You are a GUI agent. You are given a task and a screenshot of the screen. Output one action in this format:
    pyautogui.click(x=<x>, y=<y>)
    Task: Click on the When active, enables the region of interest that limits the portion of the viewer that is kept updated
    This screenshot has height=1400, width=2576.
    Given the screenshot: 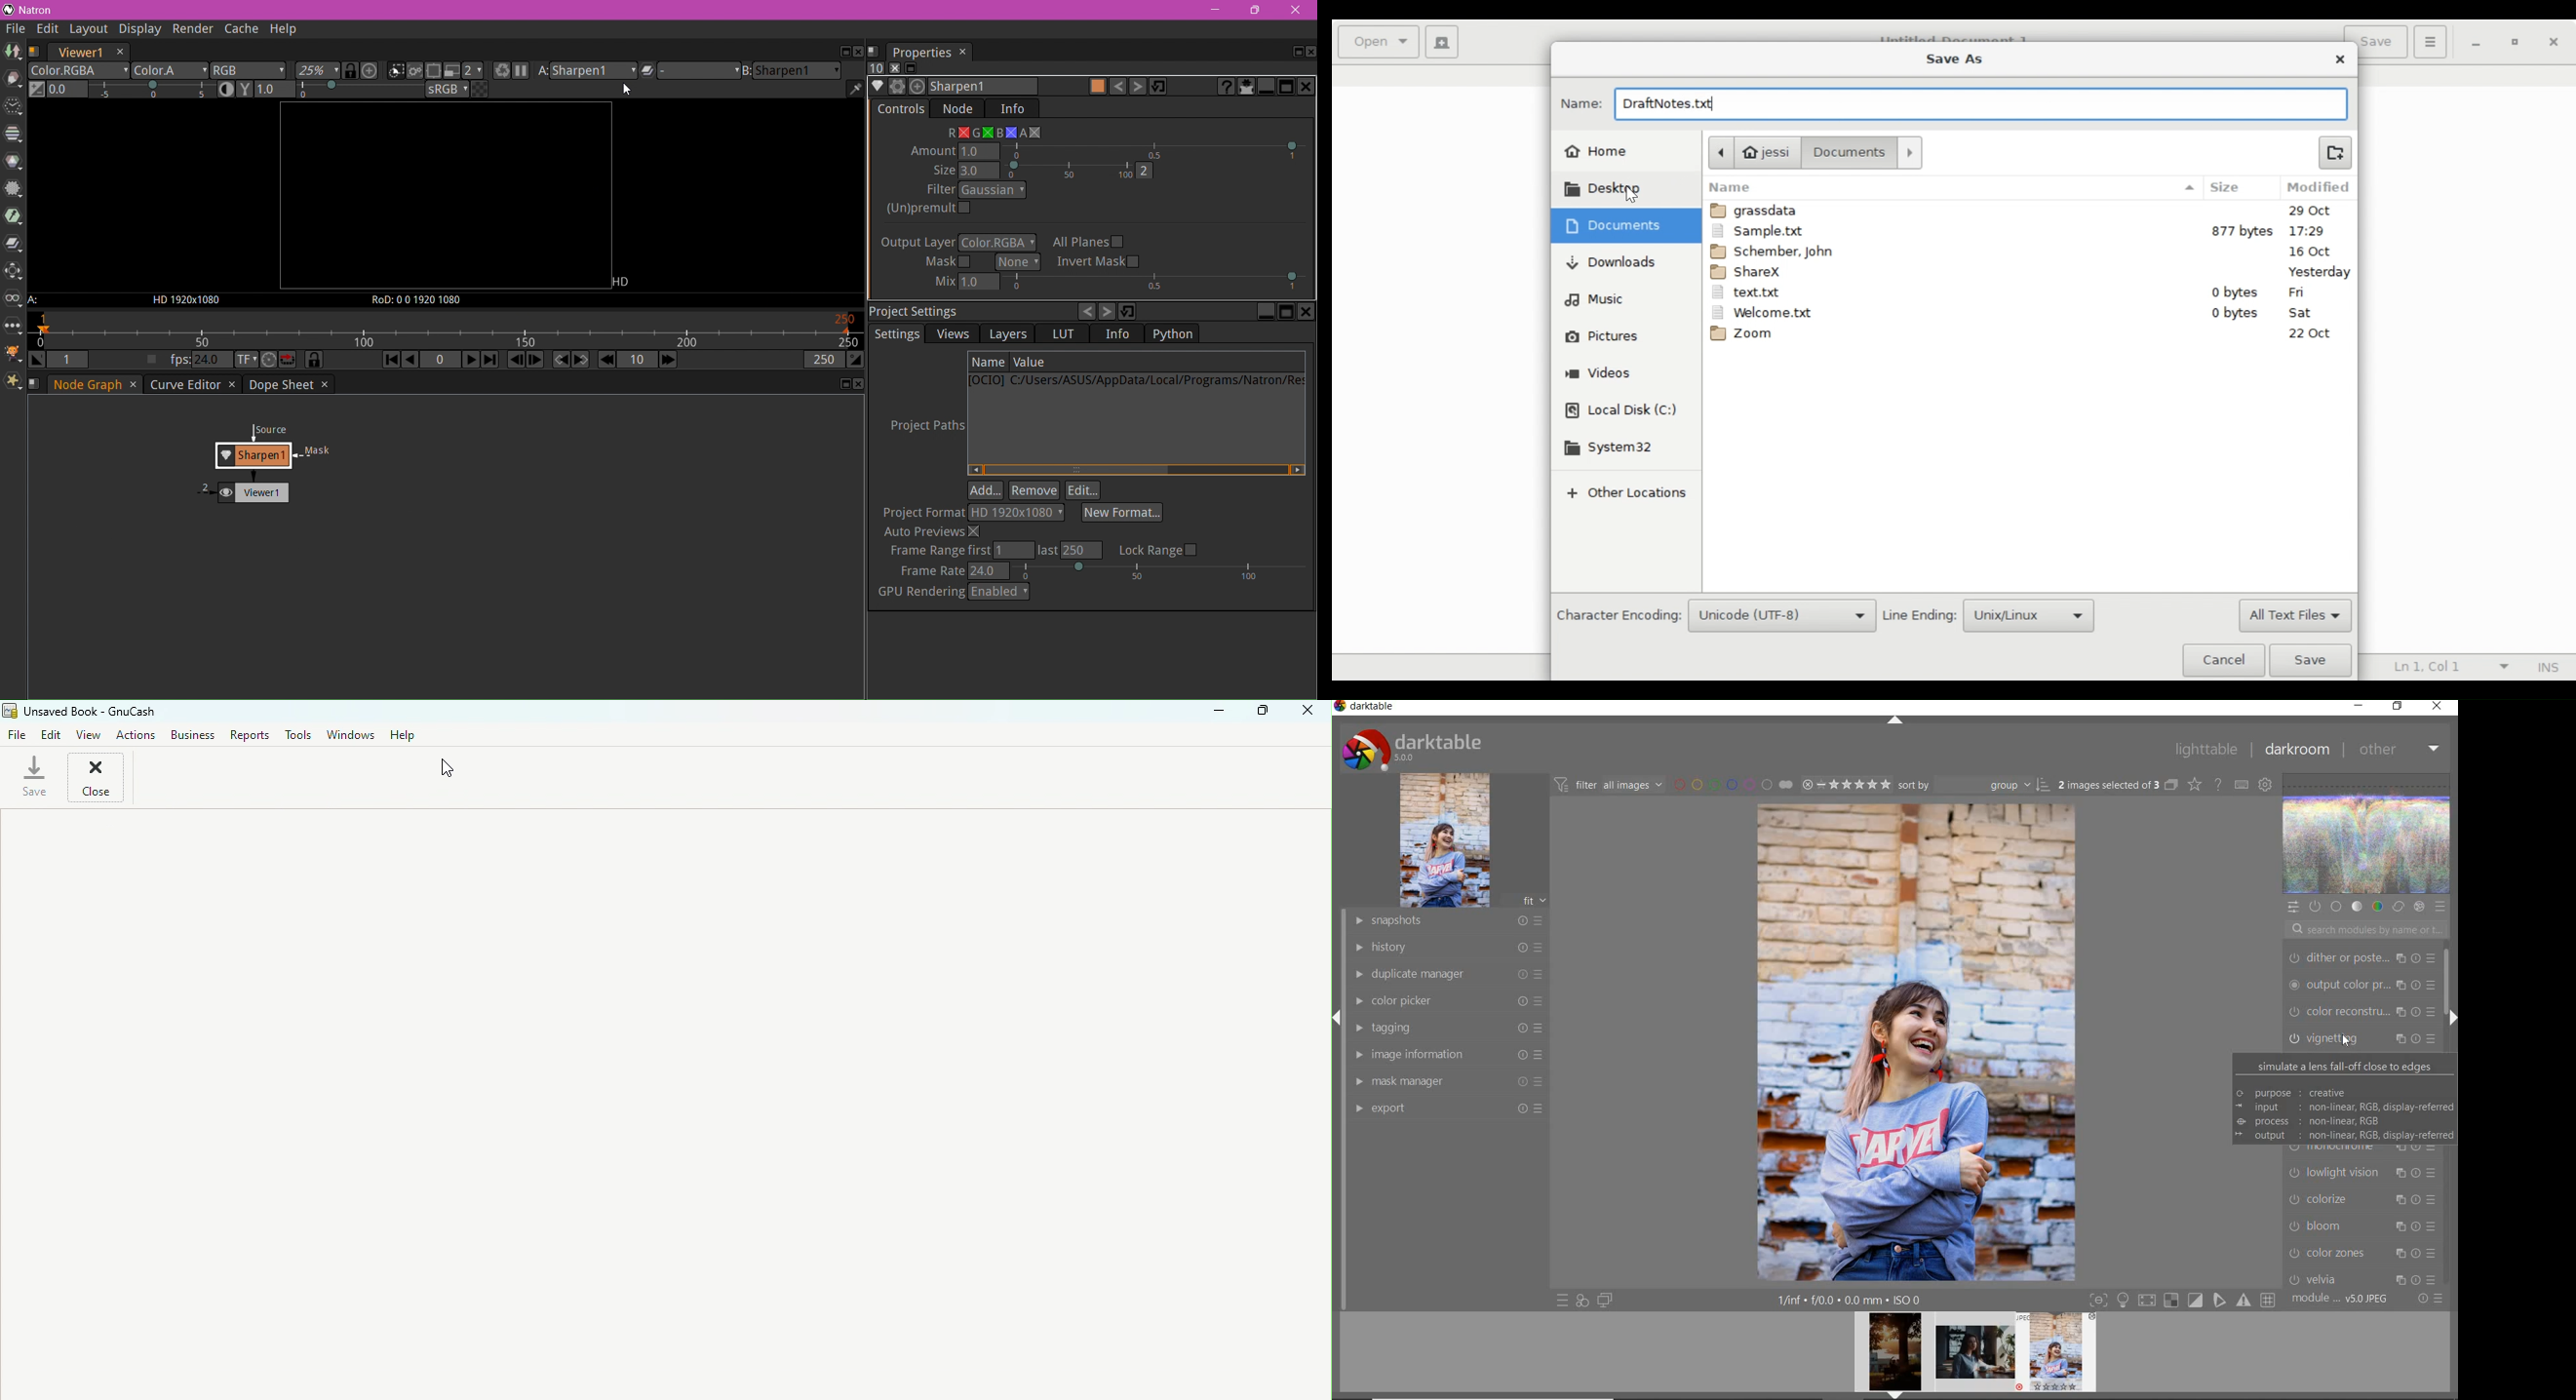 What is the action you would take?
    pyautogui.click(x=434, y=72)
    